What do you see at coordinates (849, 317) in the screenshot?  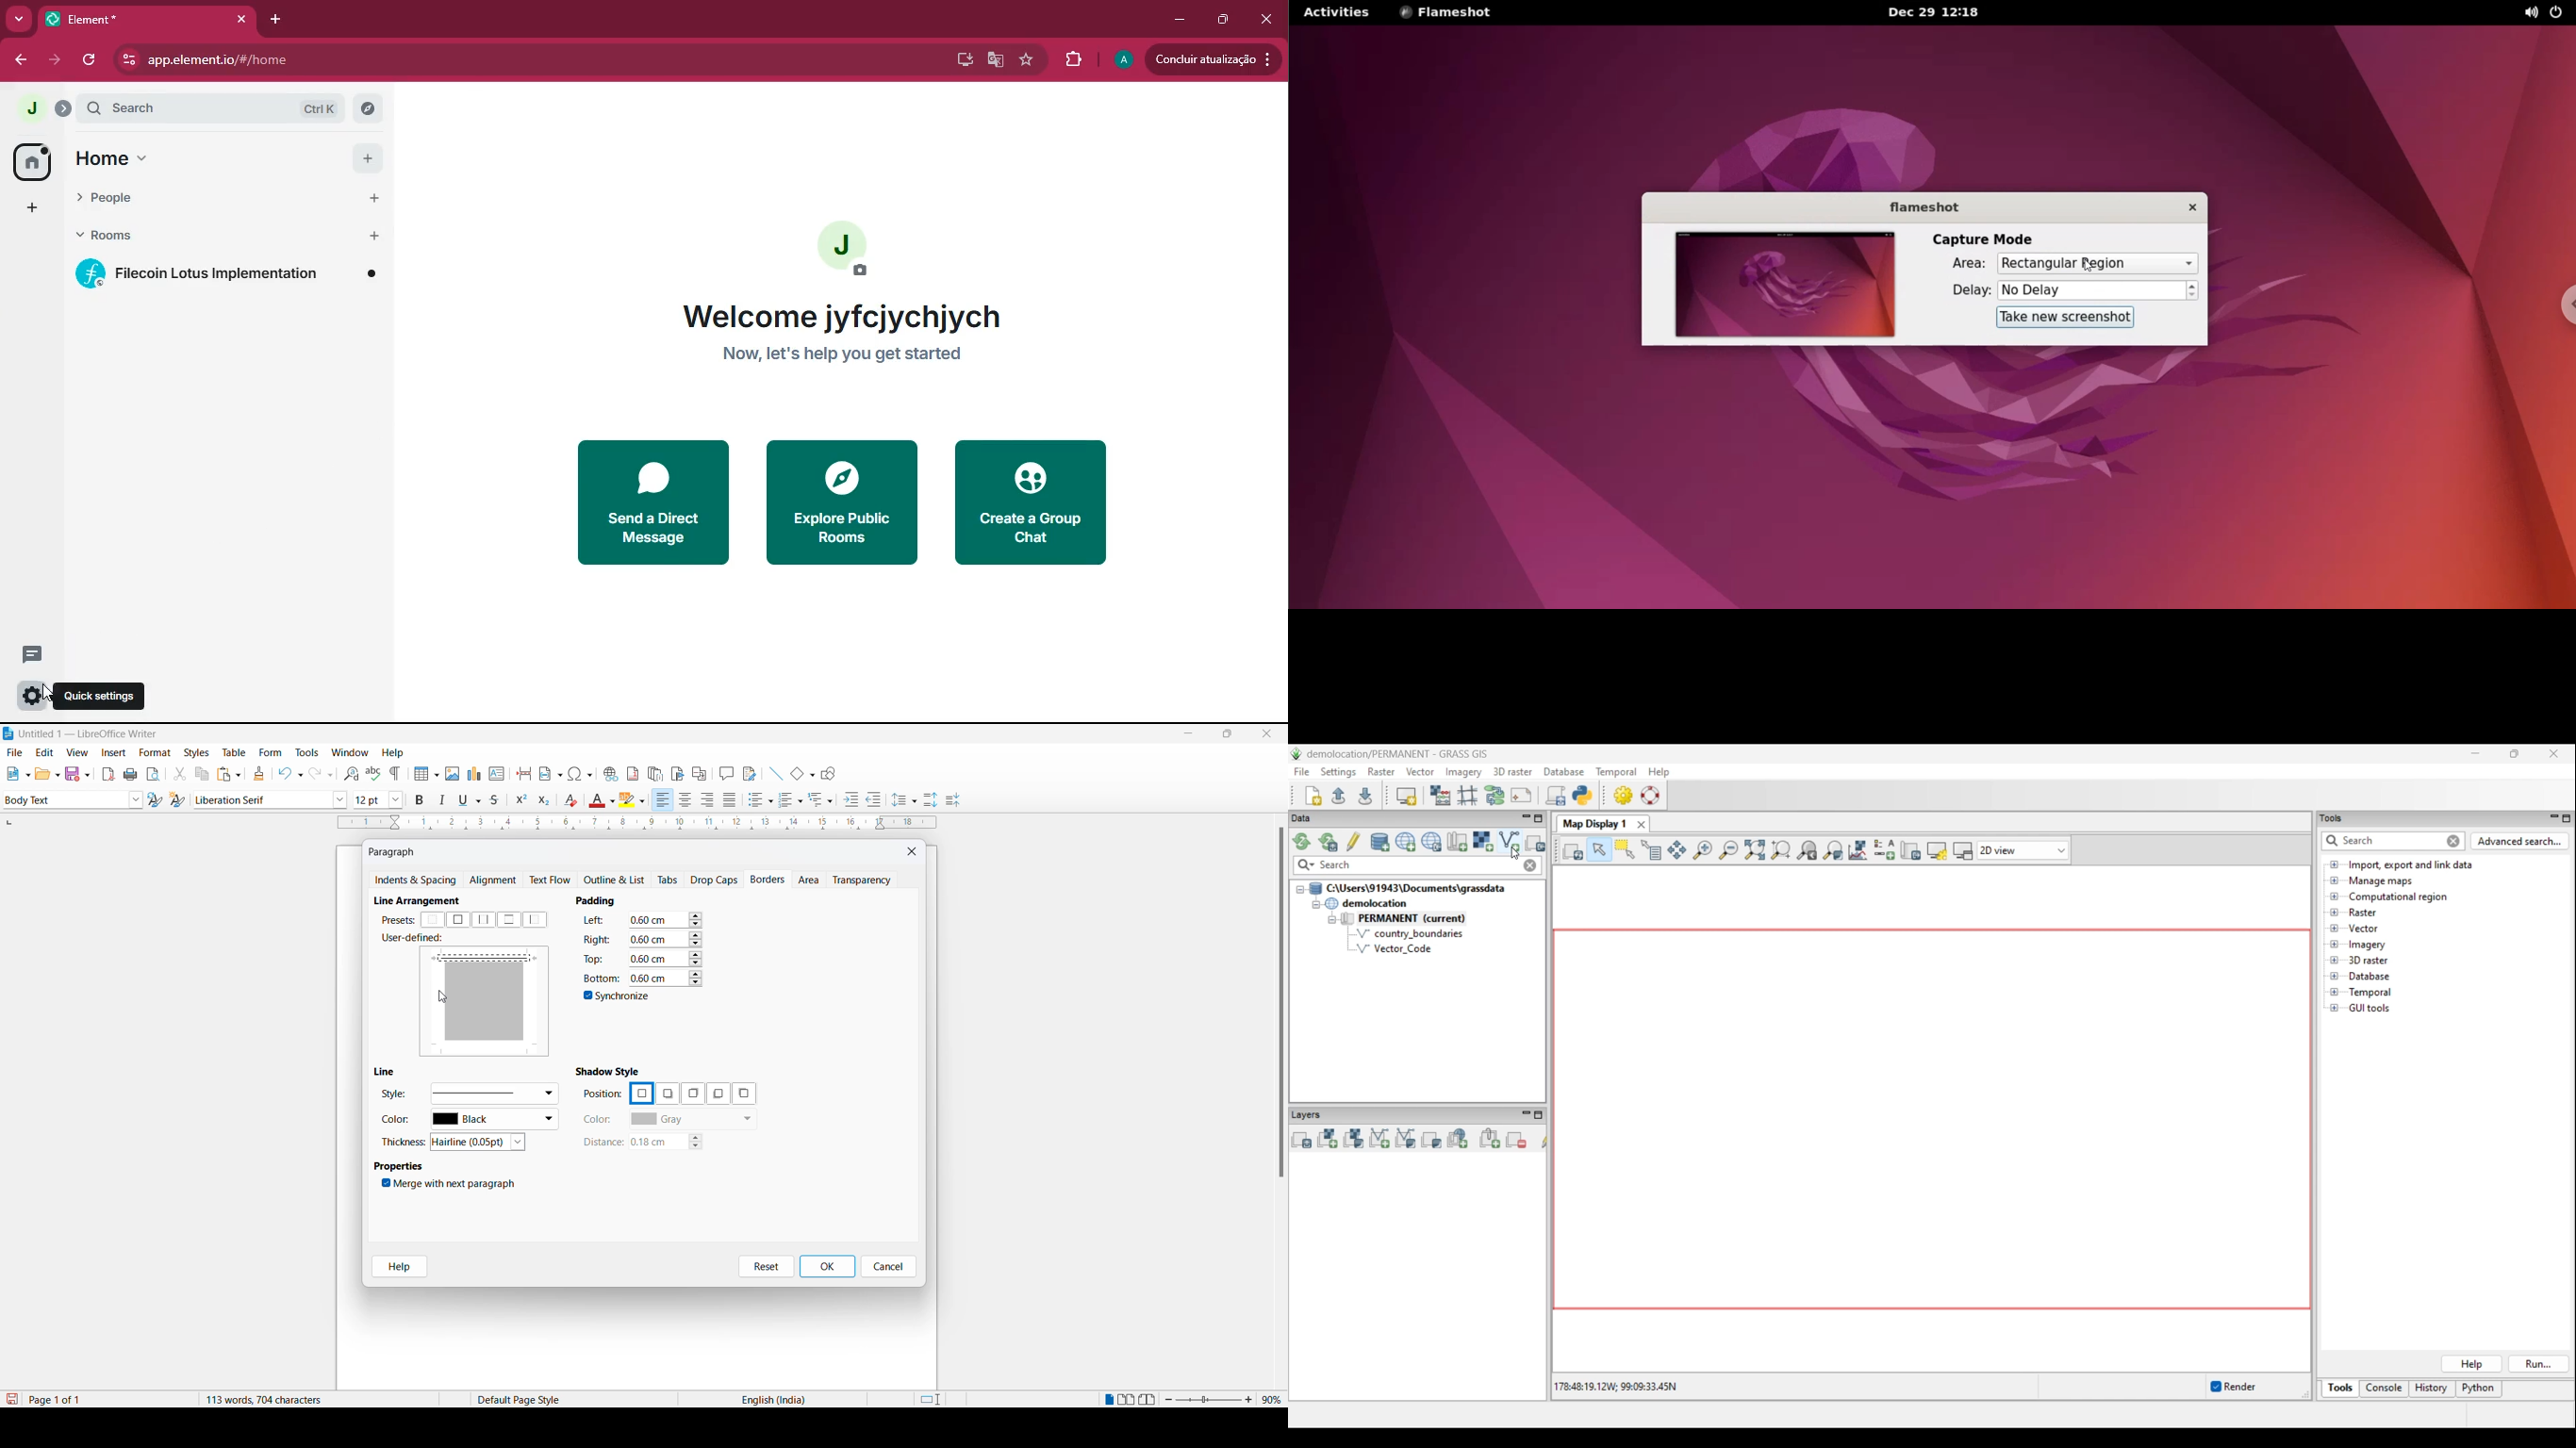 I see `welcome jyfcjychjych` at bounding box center [849, 317].